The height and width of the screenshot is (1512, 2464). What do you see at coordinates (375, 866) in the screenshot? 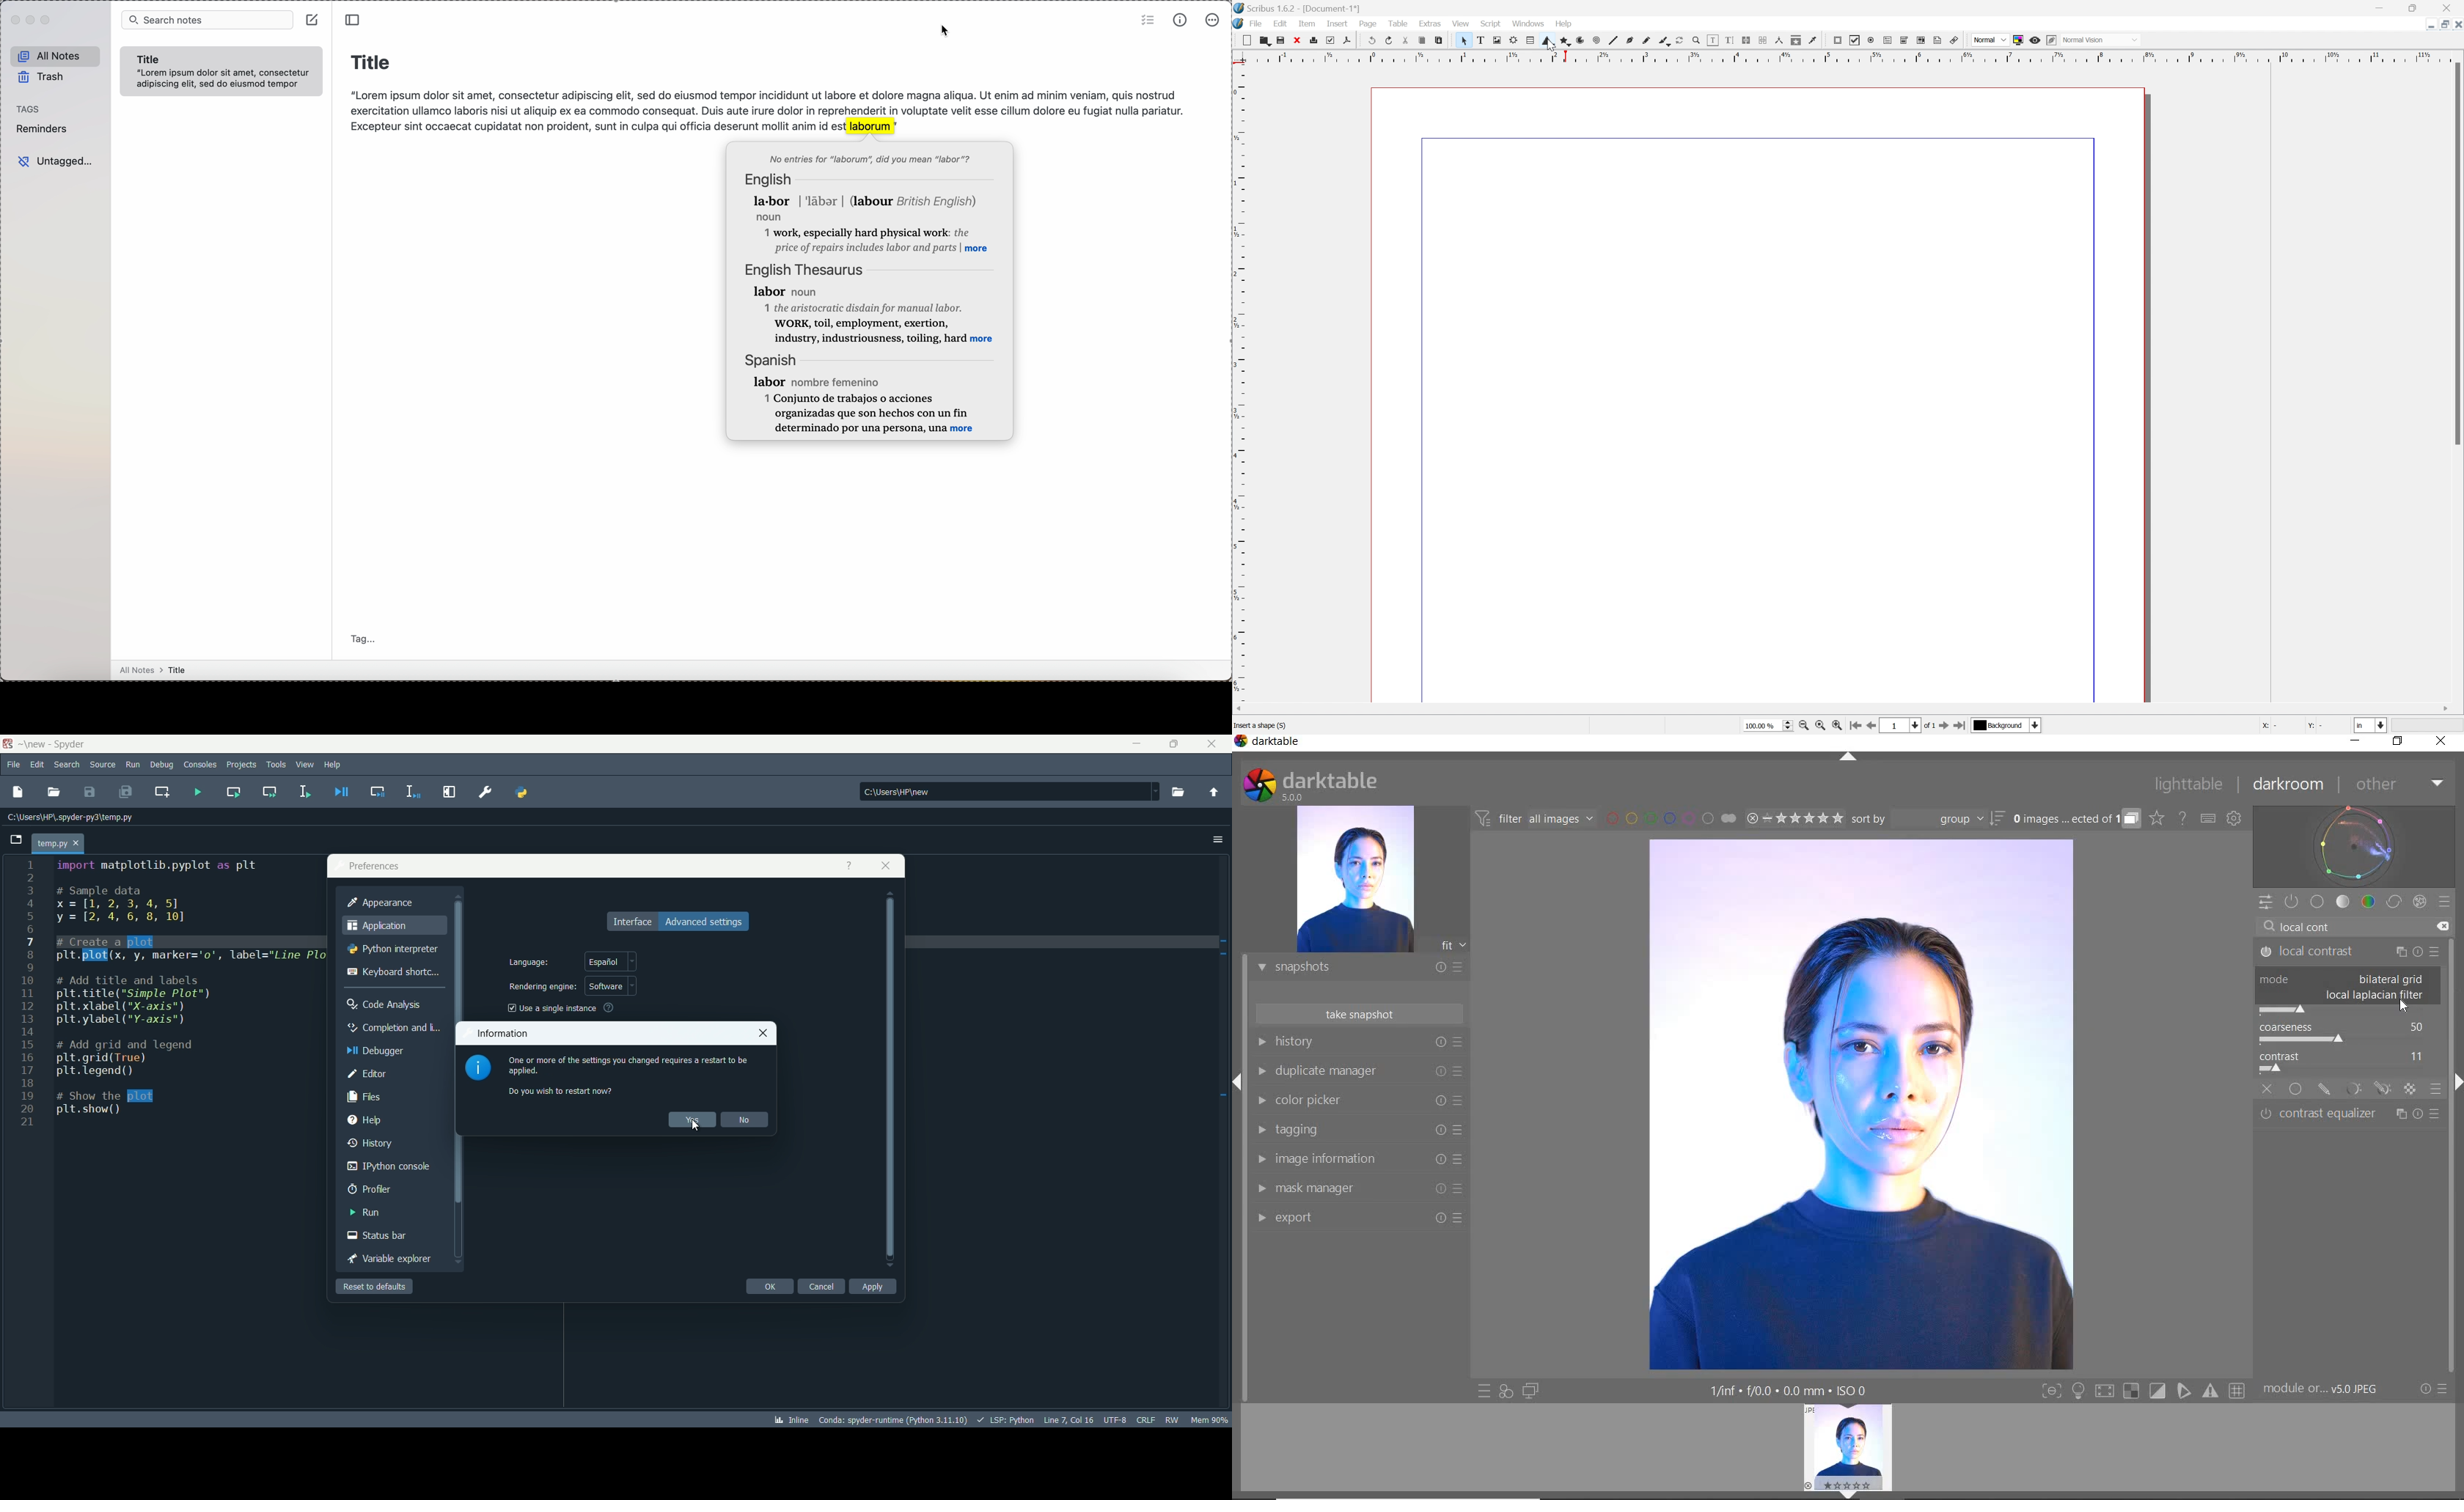
I see `preferences` at bounding box center [375, 866].